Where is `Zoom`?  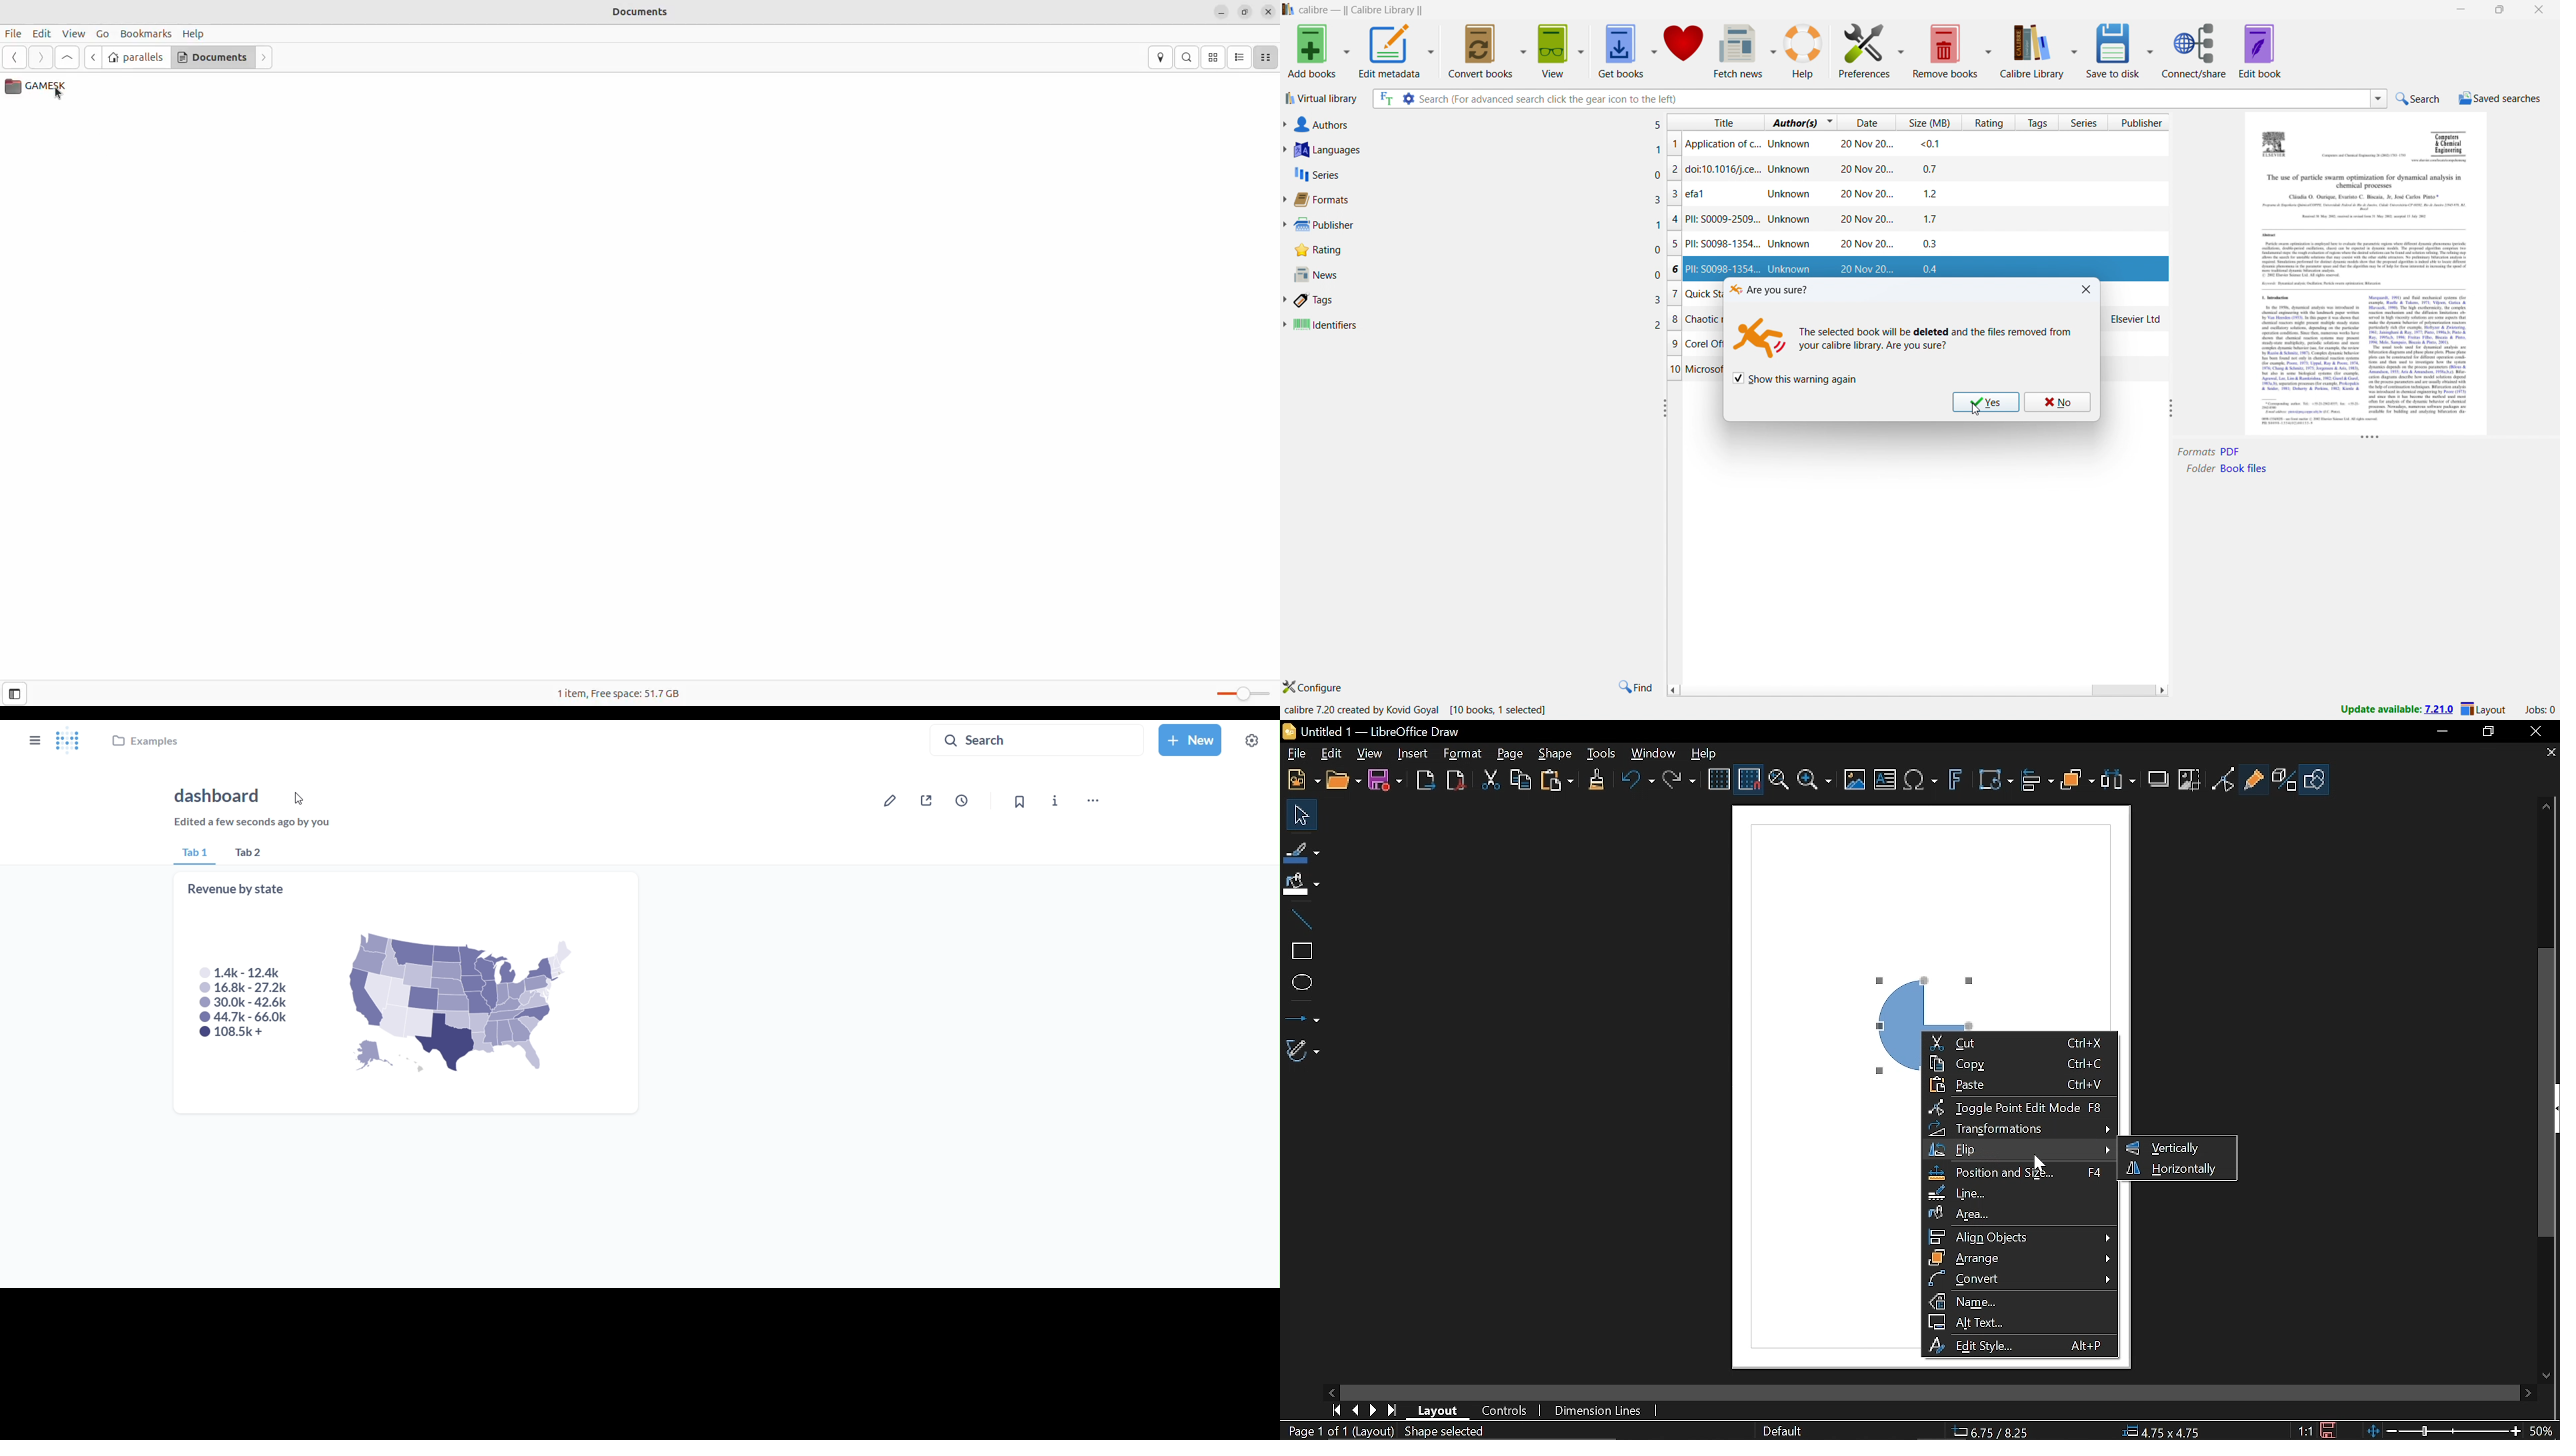
Zoom is located at coordinates (1814, 782).